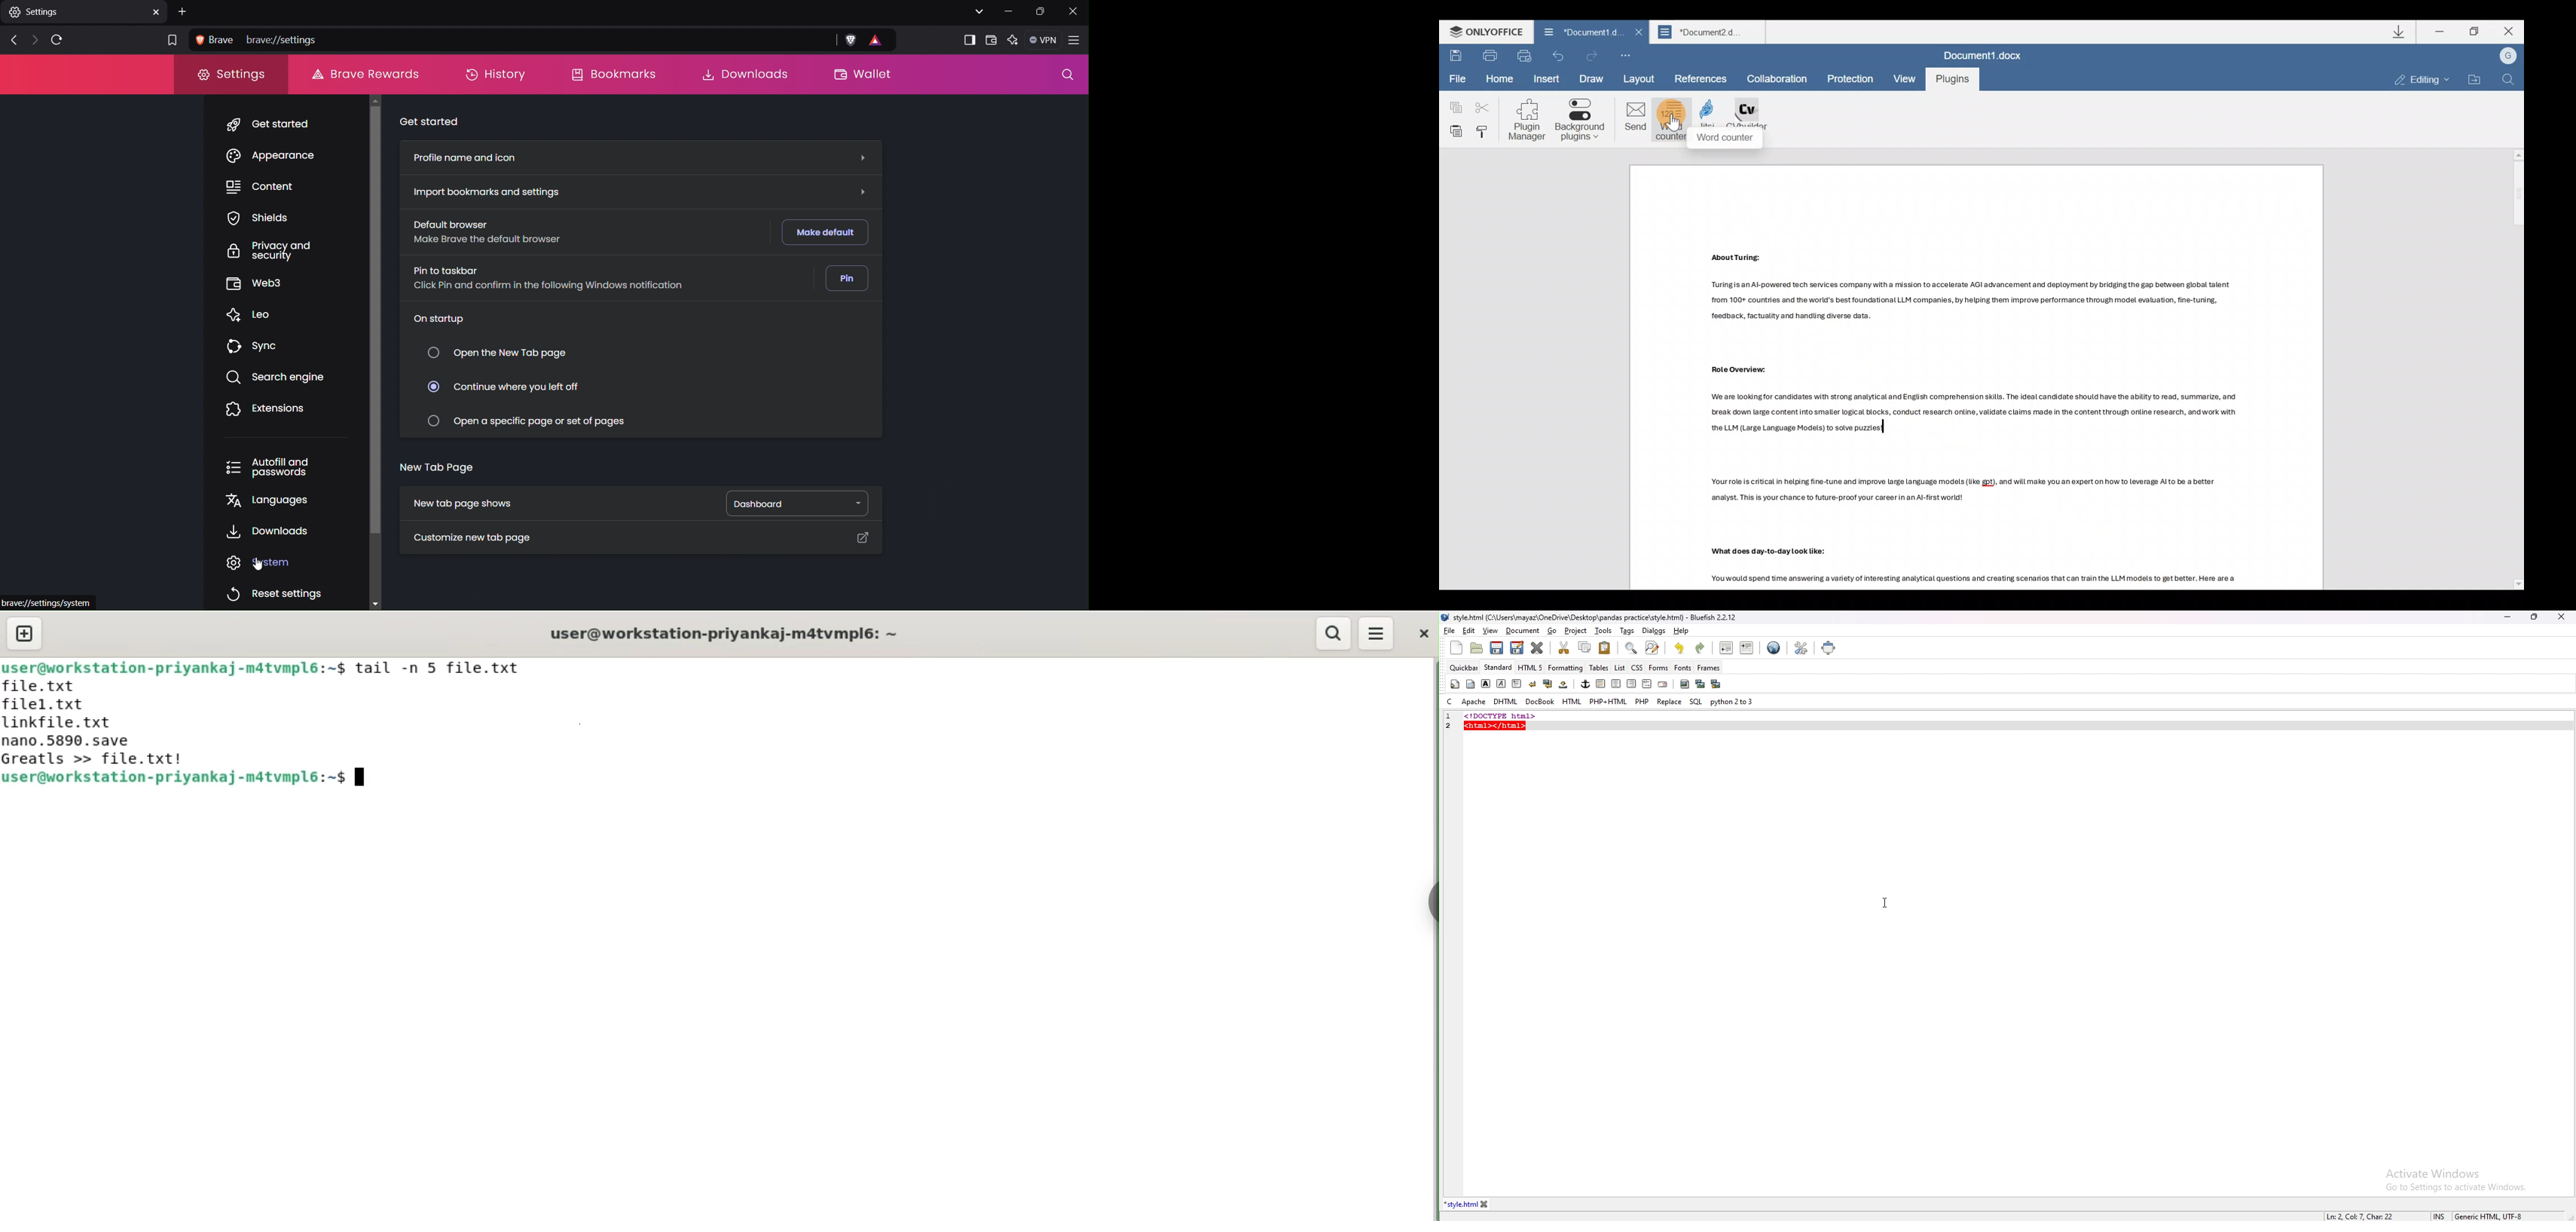  Describe the element at coordinates (1709, 32) in the screenshot. I see `Document name` at that location.